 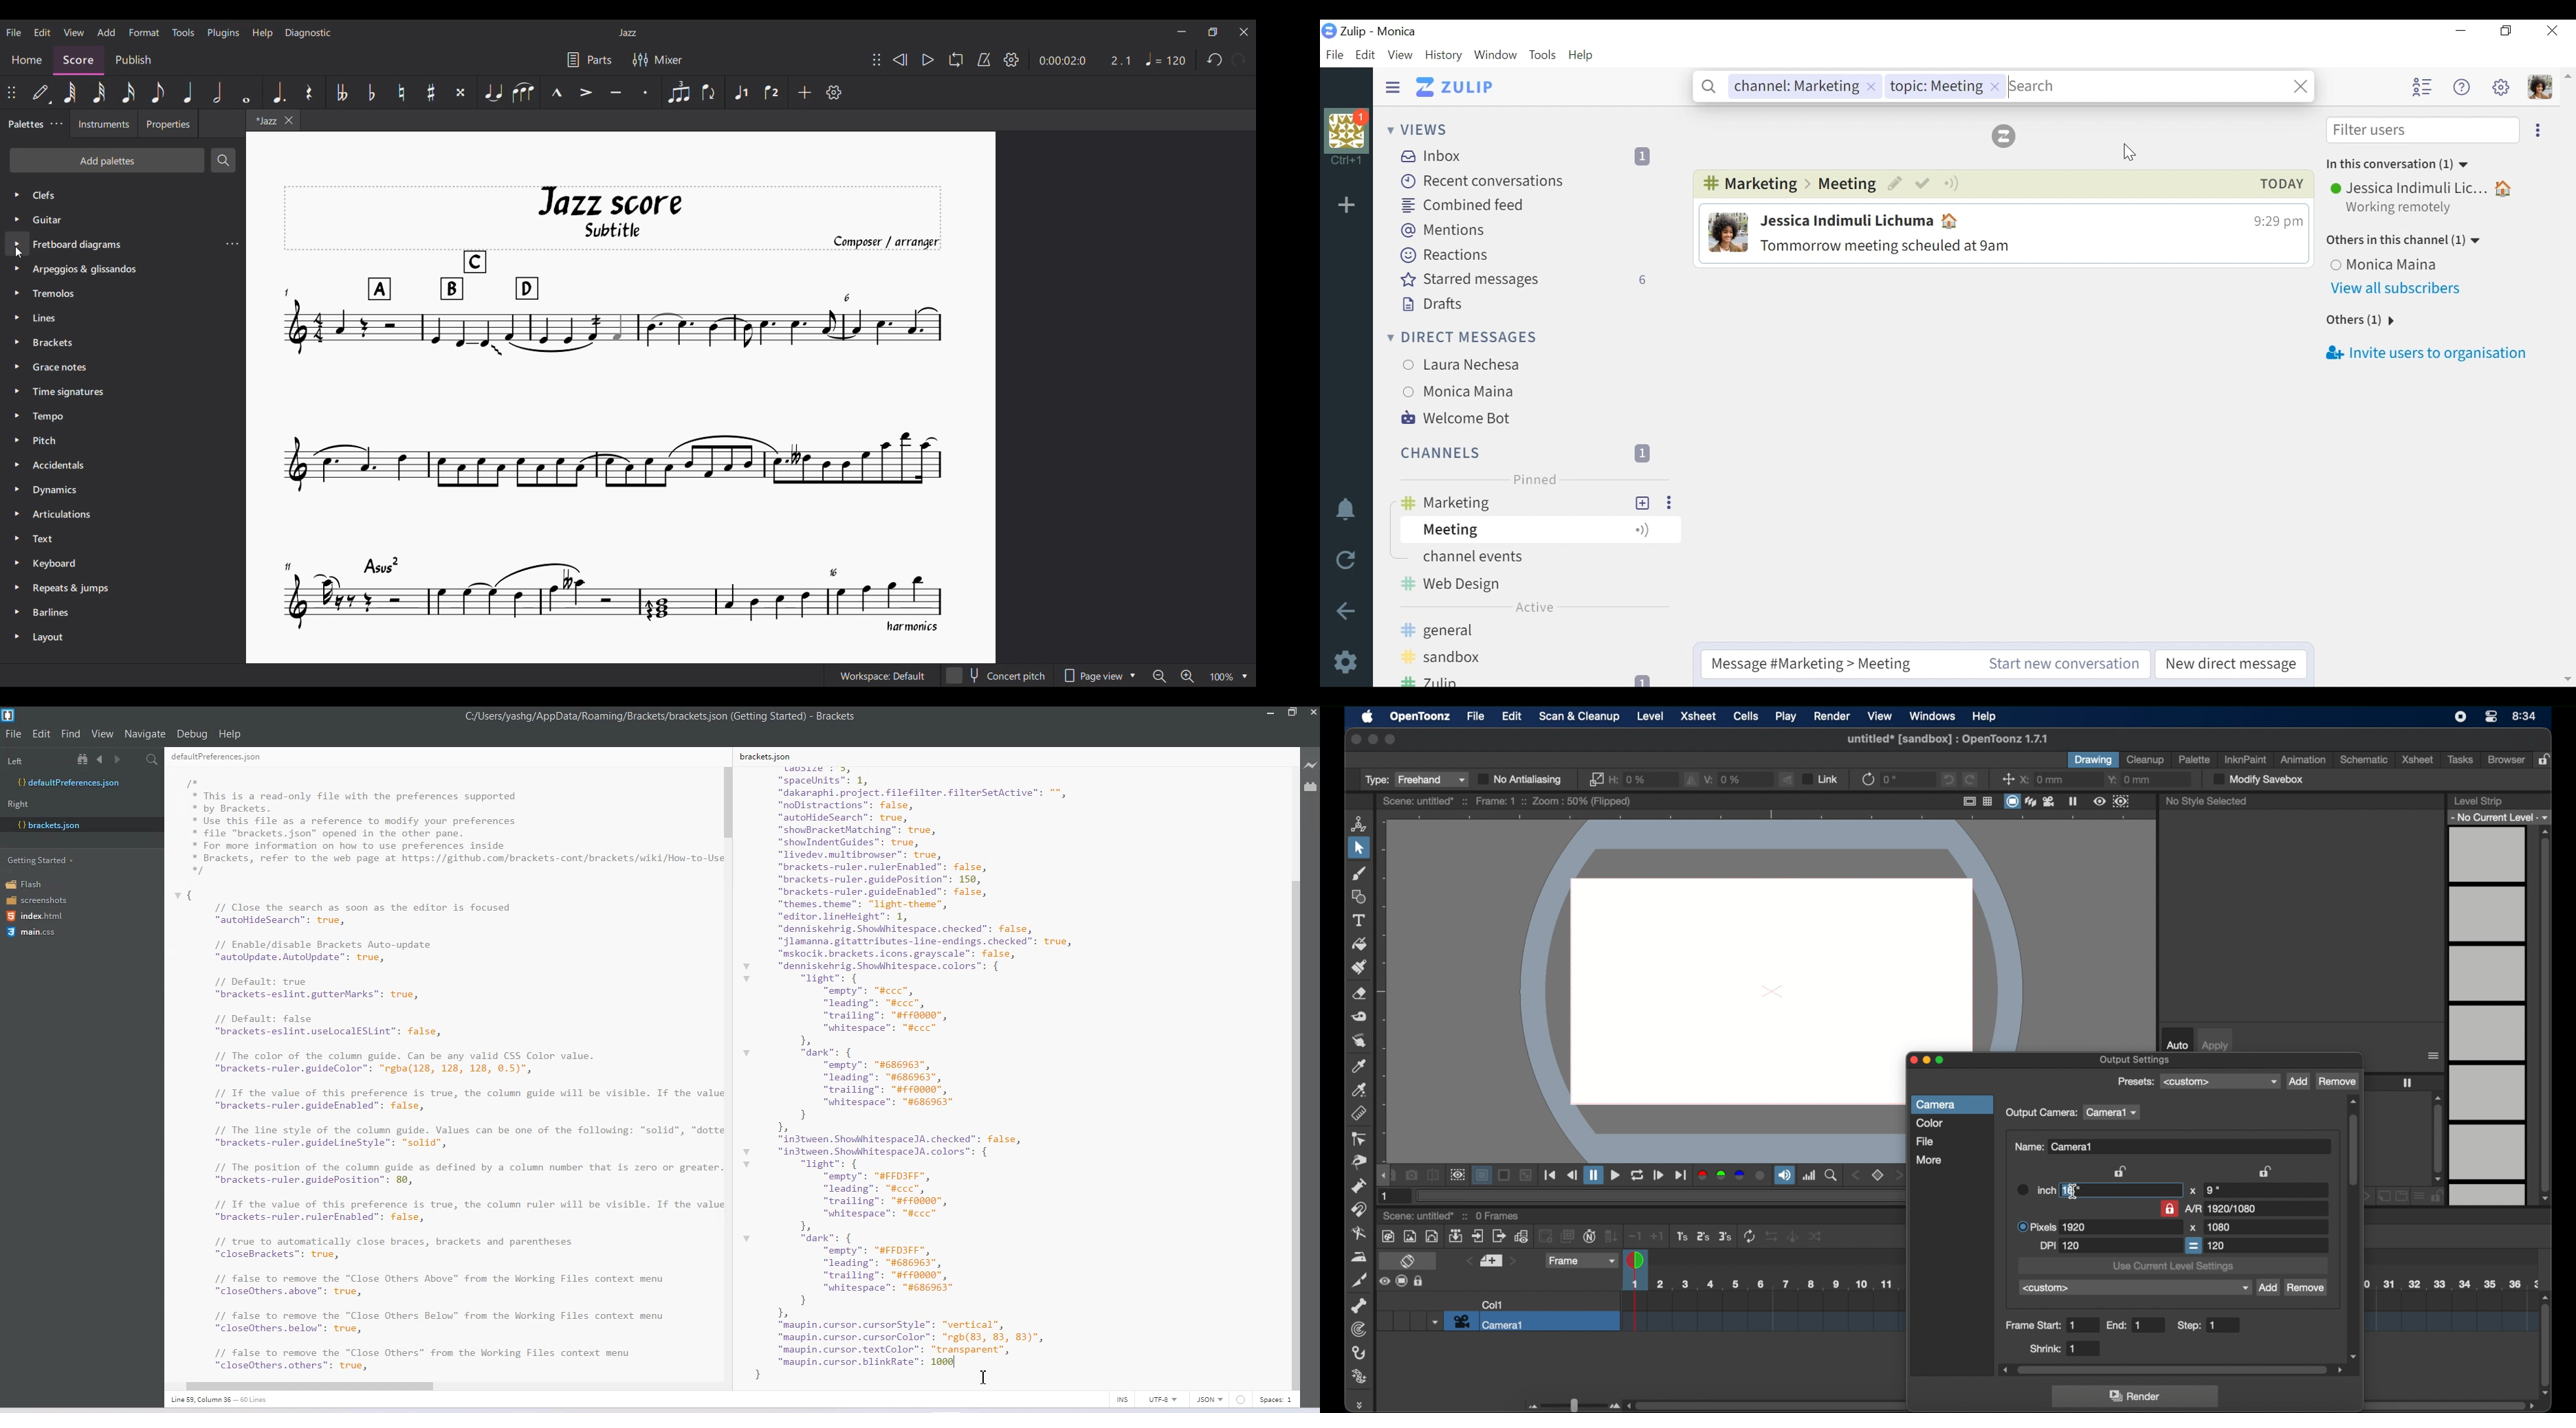 What do you see at coordinates (11, 92) in the screenshot?
I see `Change position` at bounding box center [11, 92].